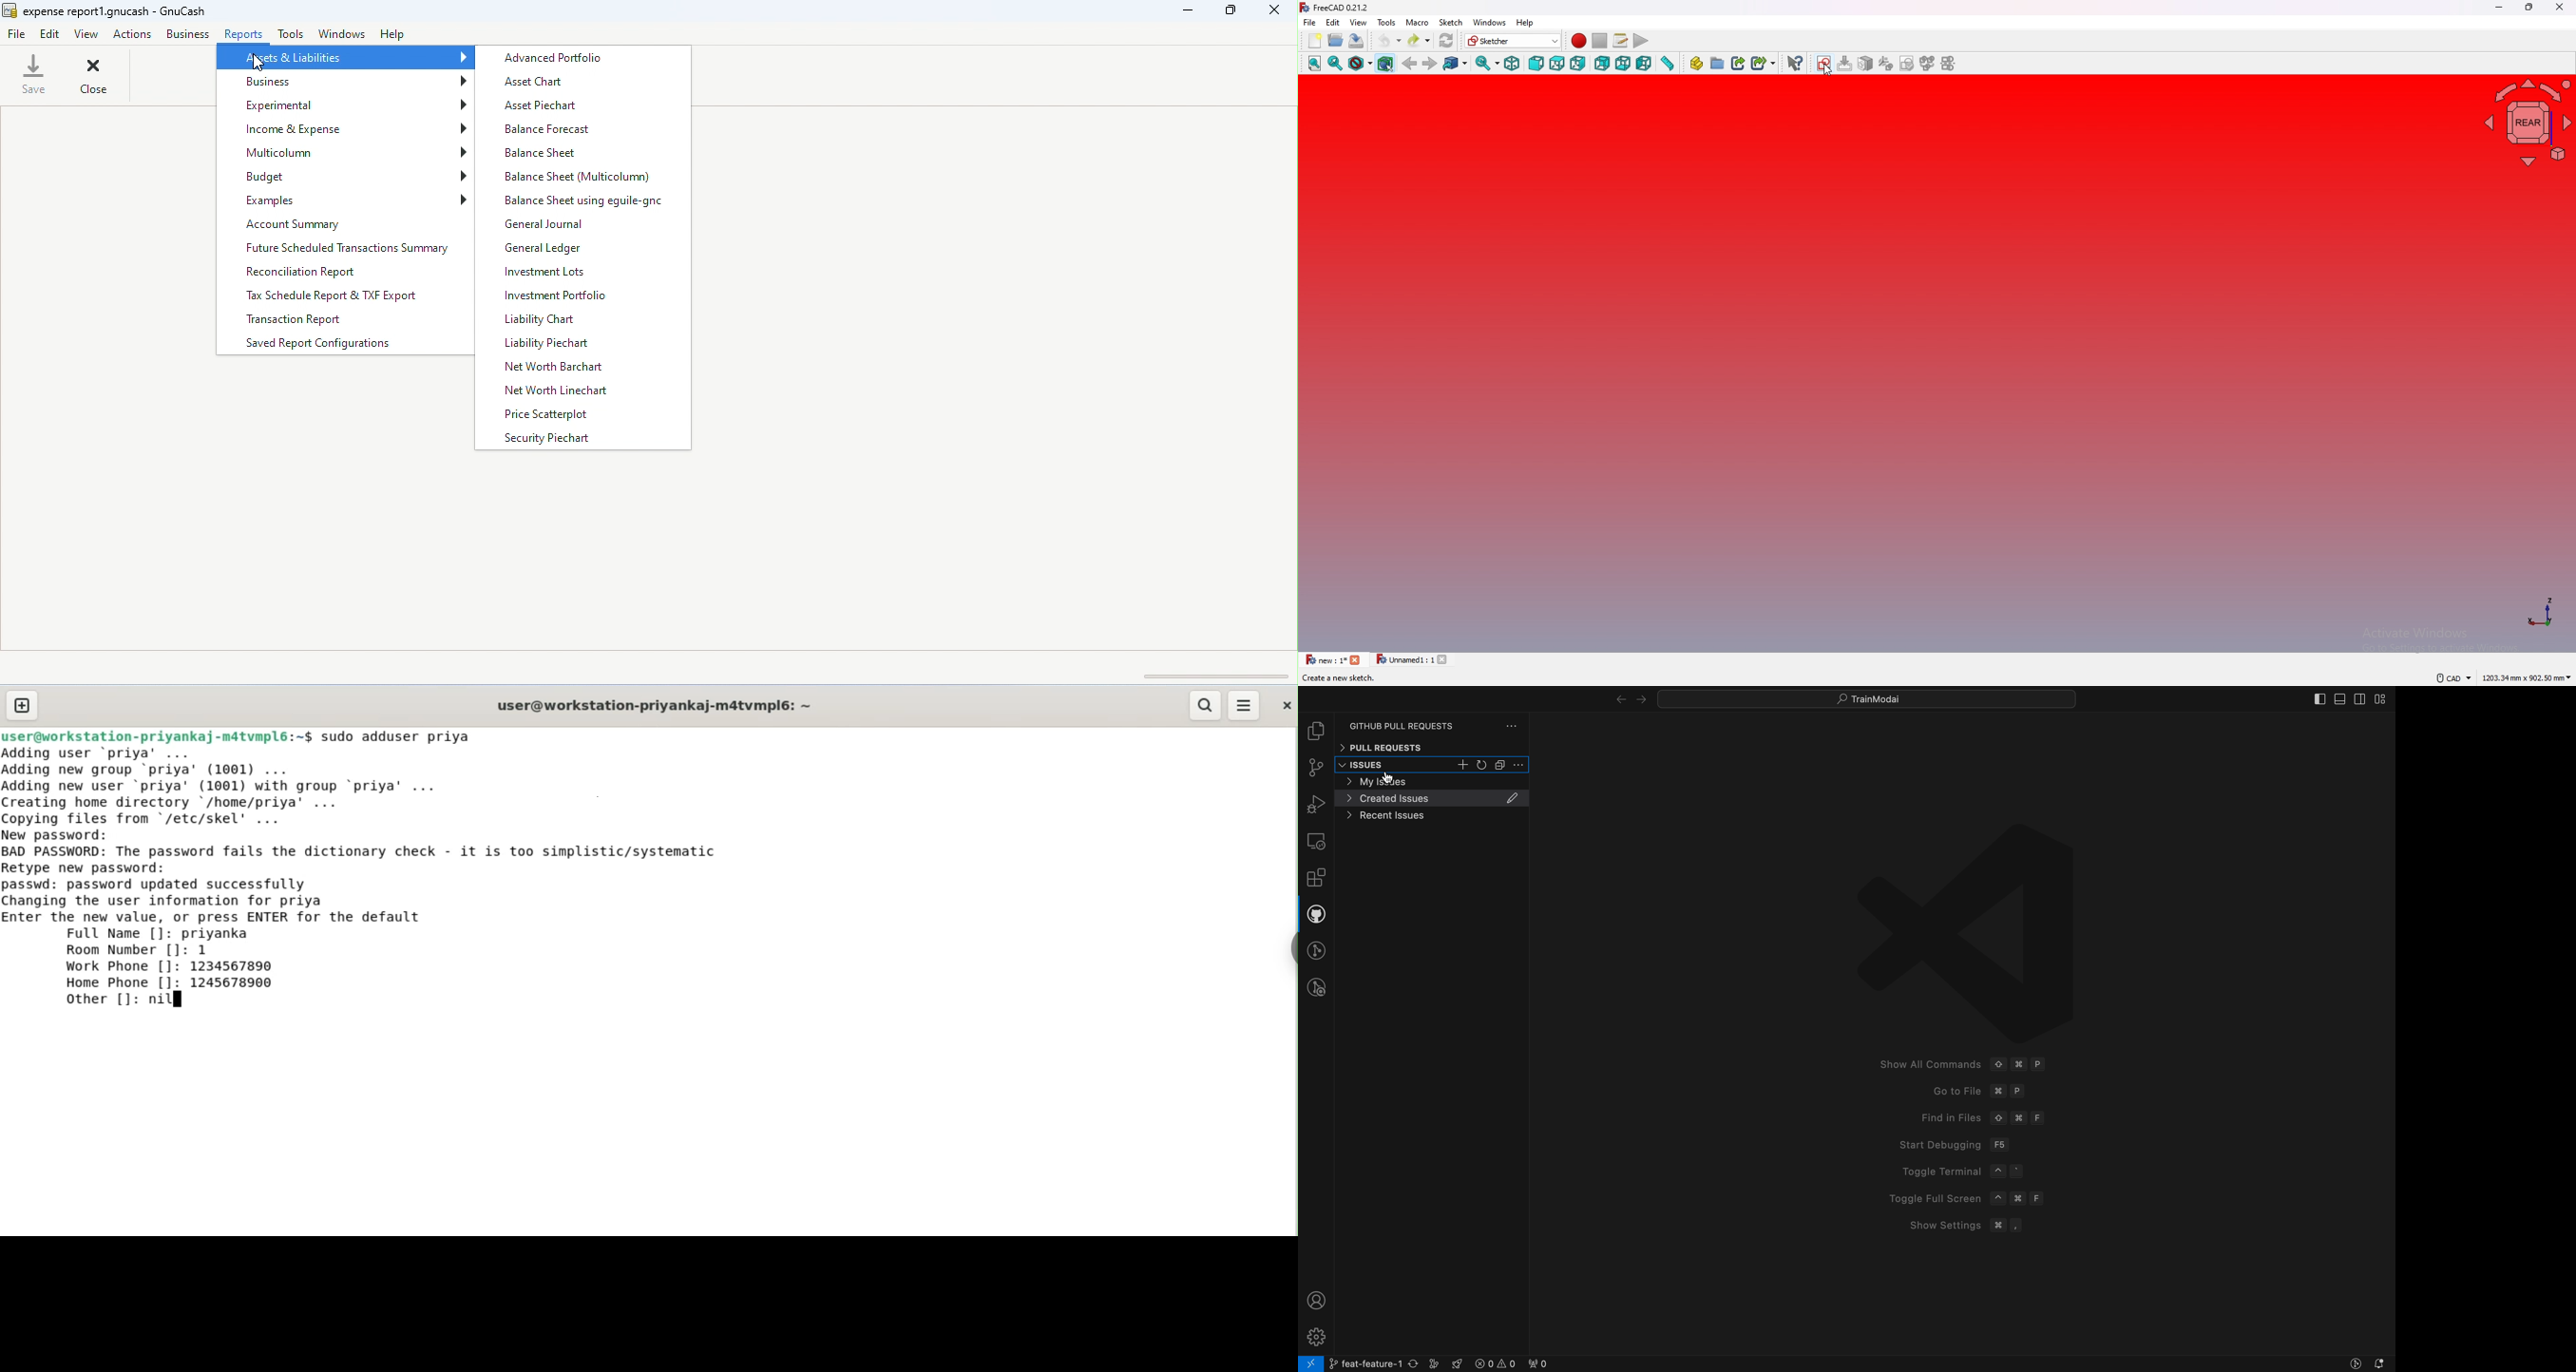  Describe the element at coordinates (545, 226) in the screenshot. I see `general journal` at that location.